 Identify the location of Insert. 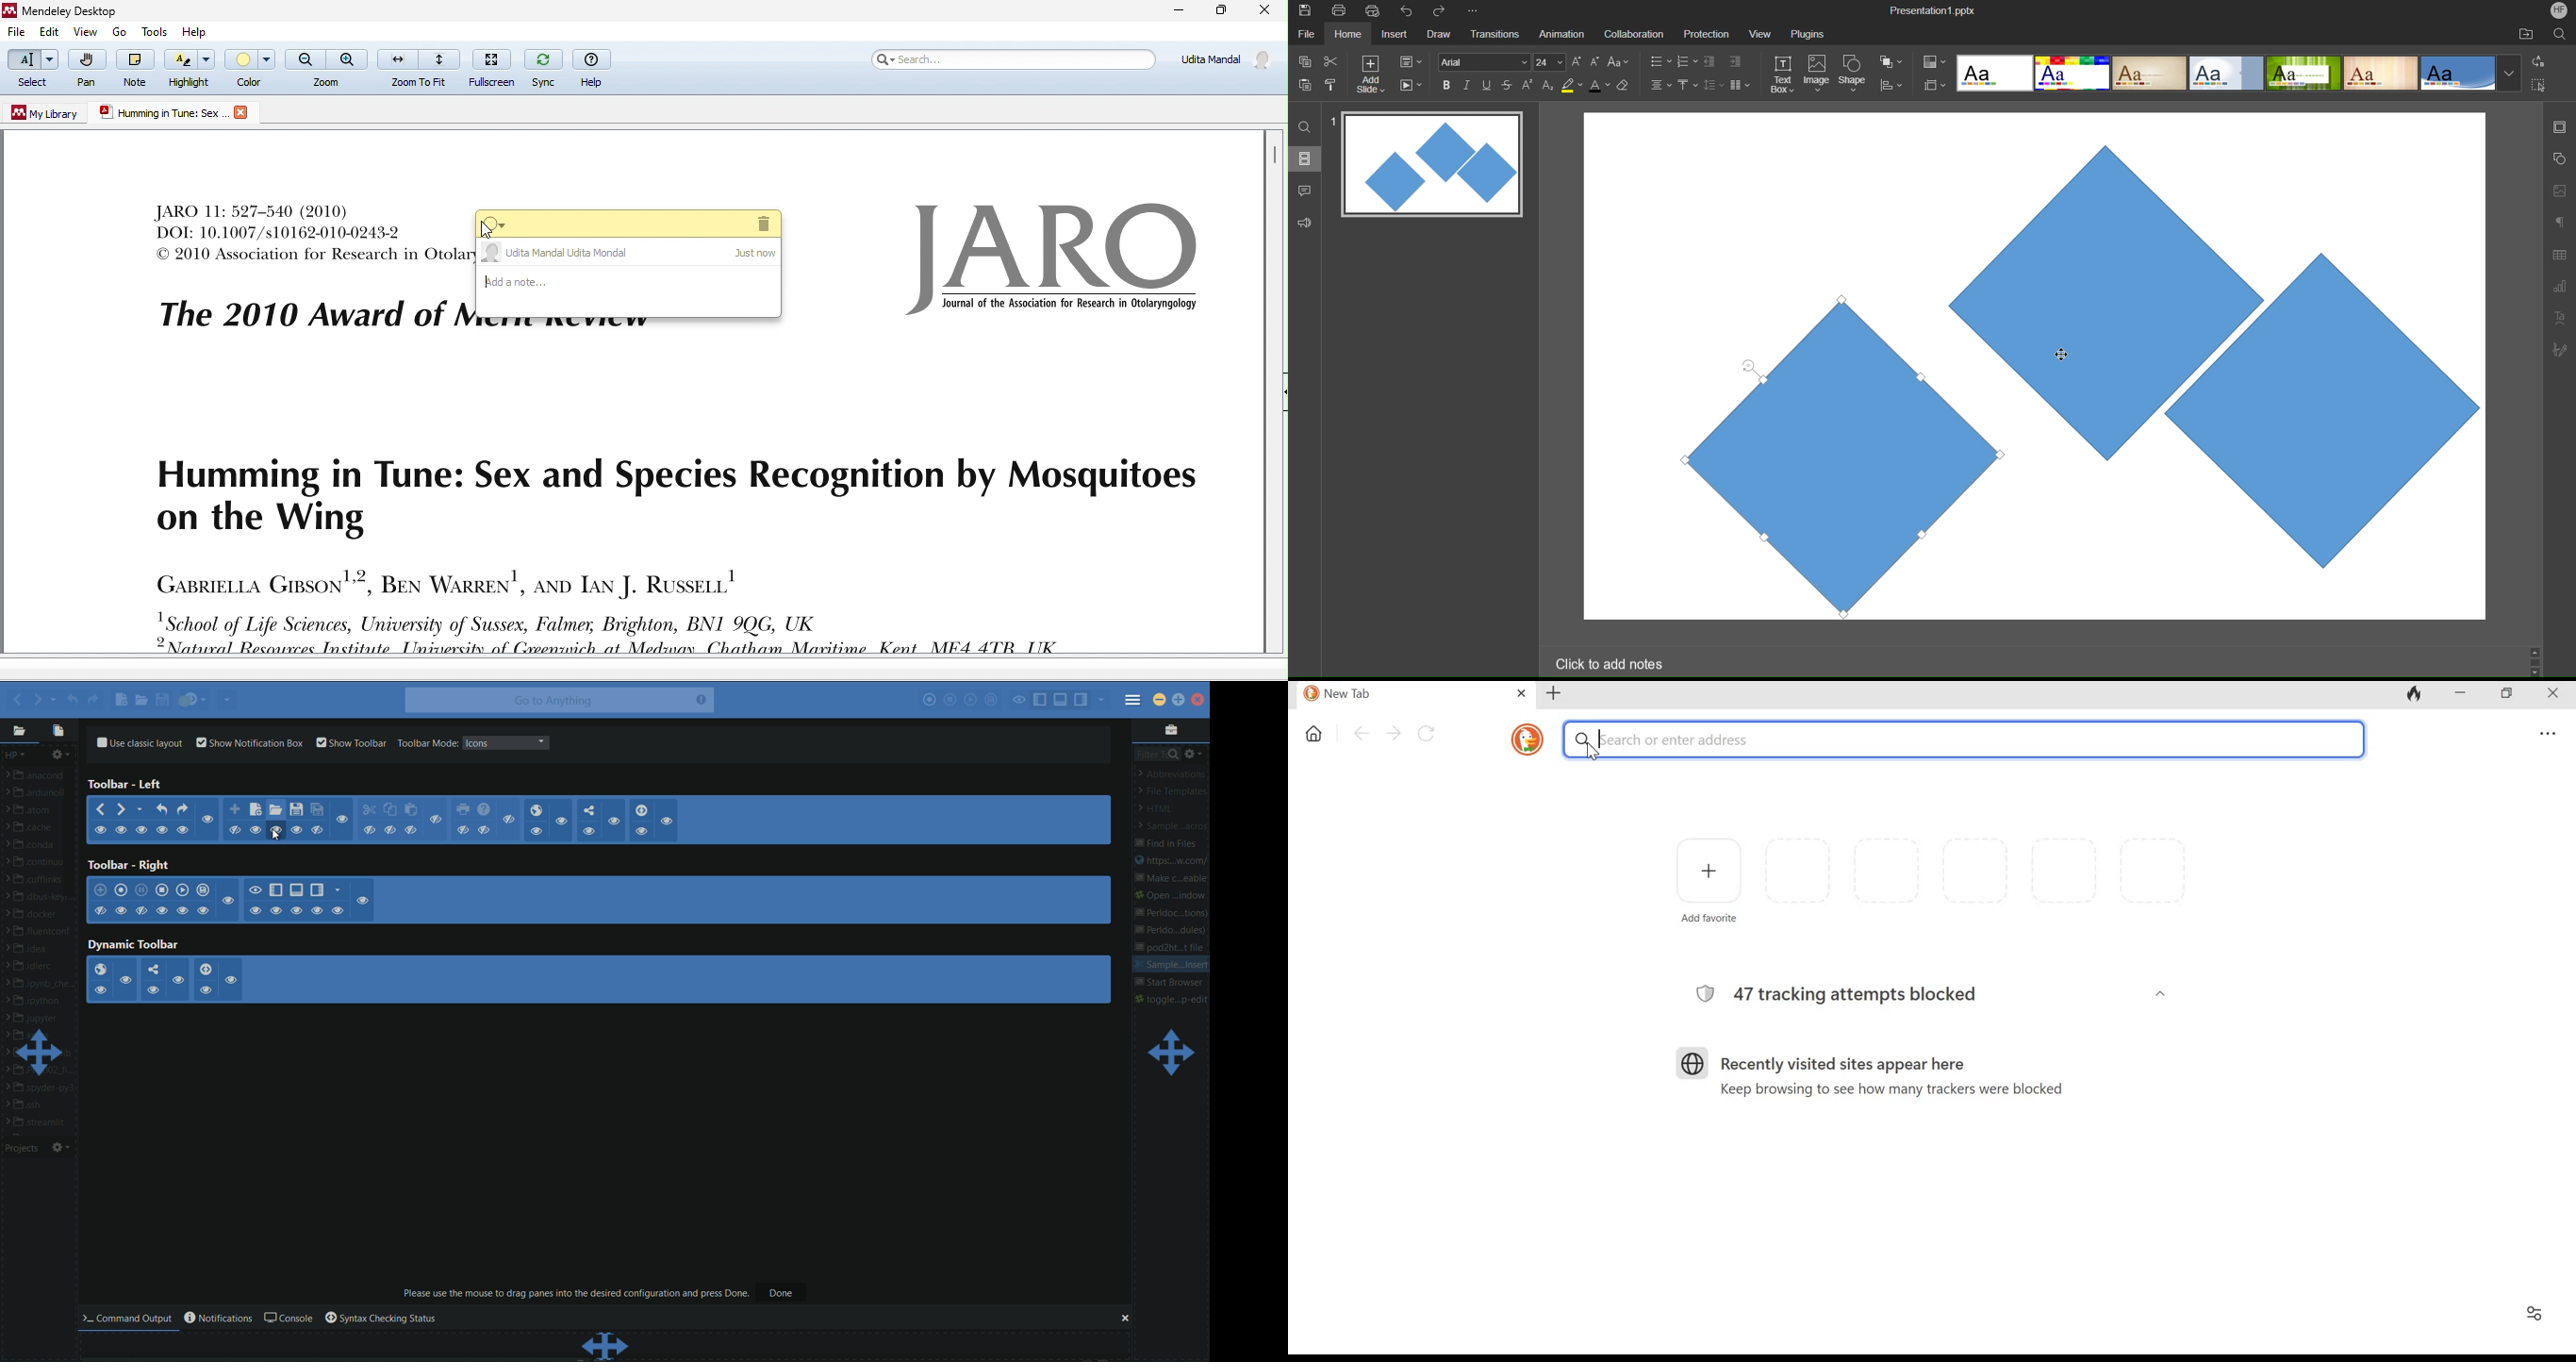
(1393, 35).